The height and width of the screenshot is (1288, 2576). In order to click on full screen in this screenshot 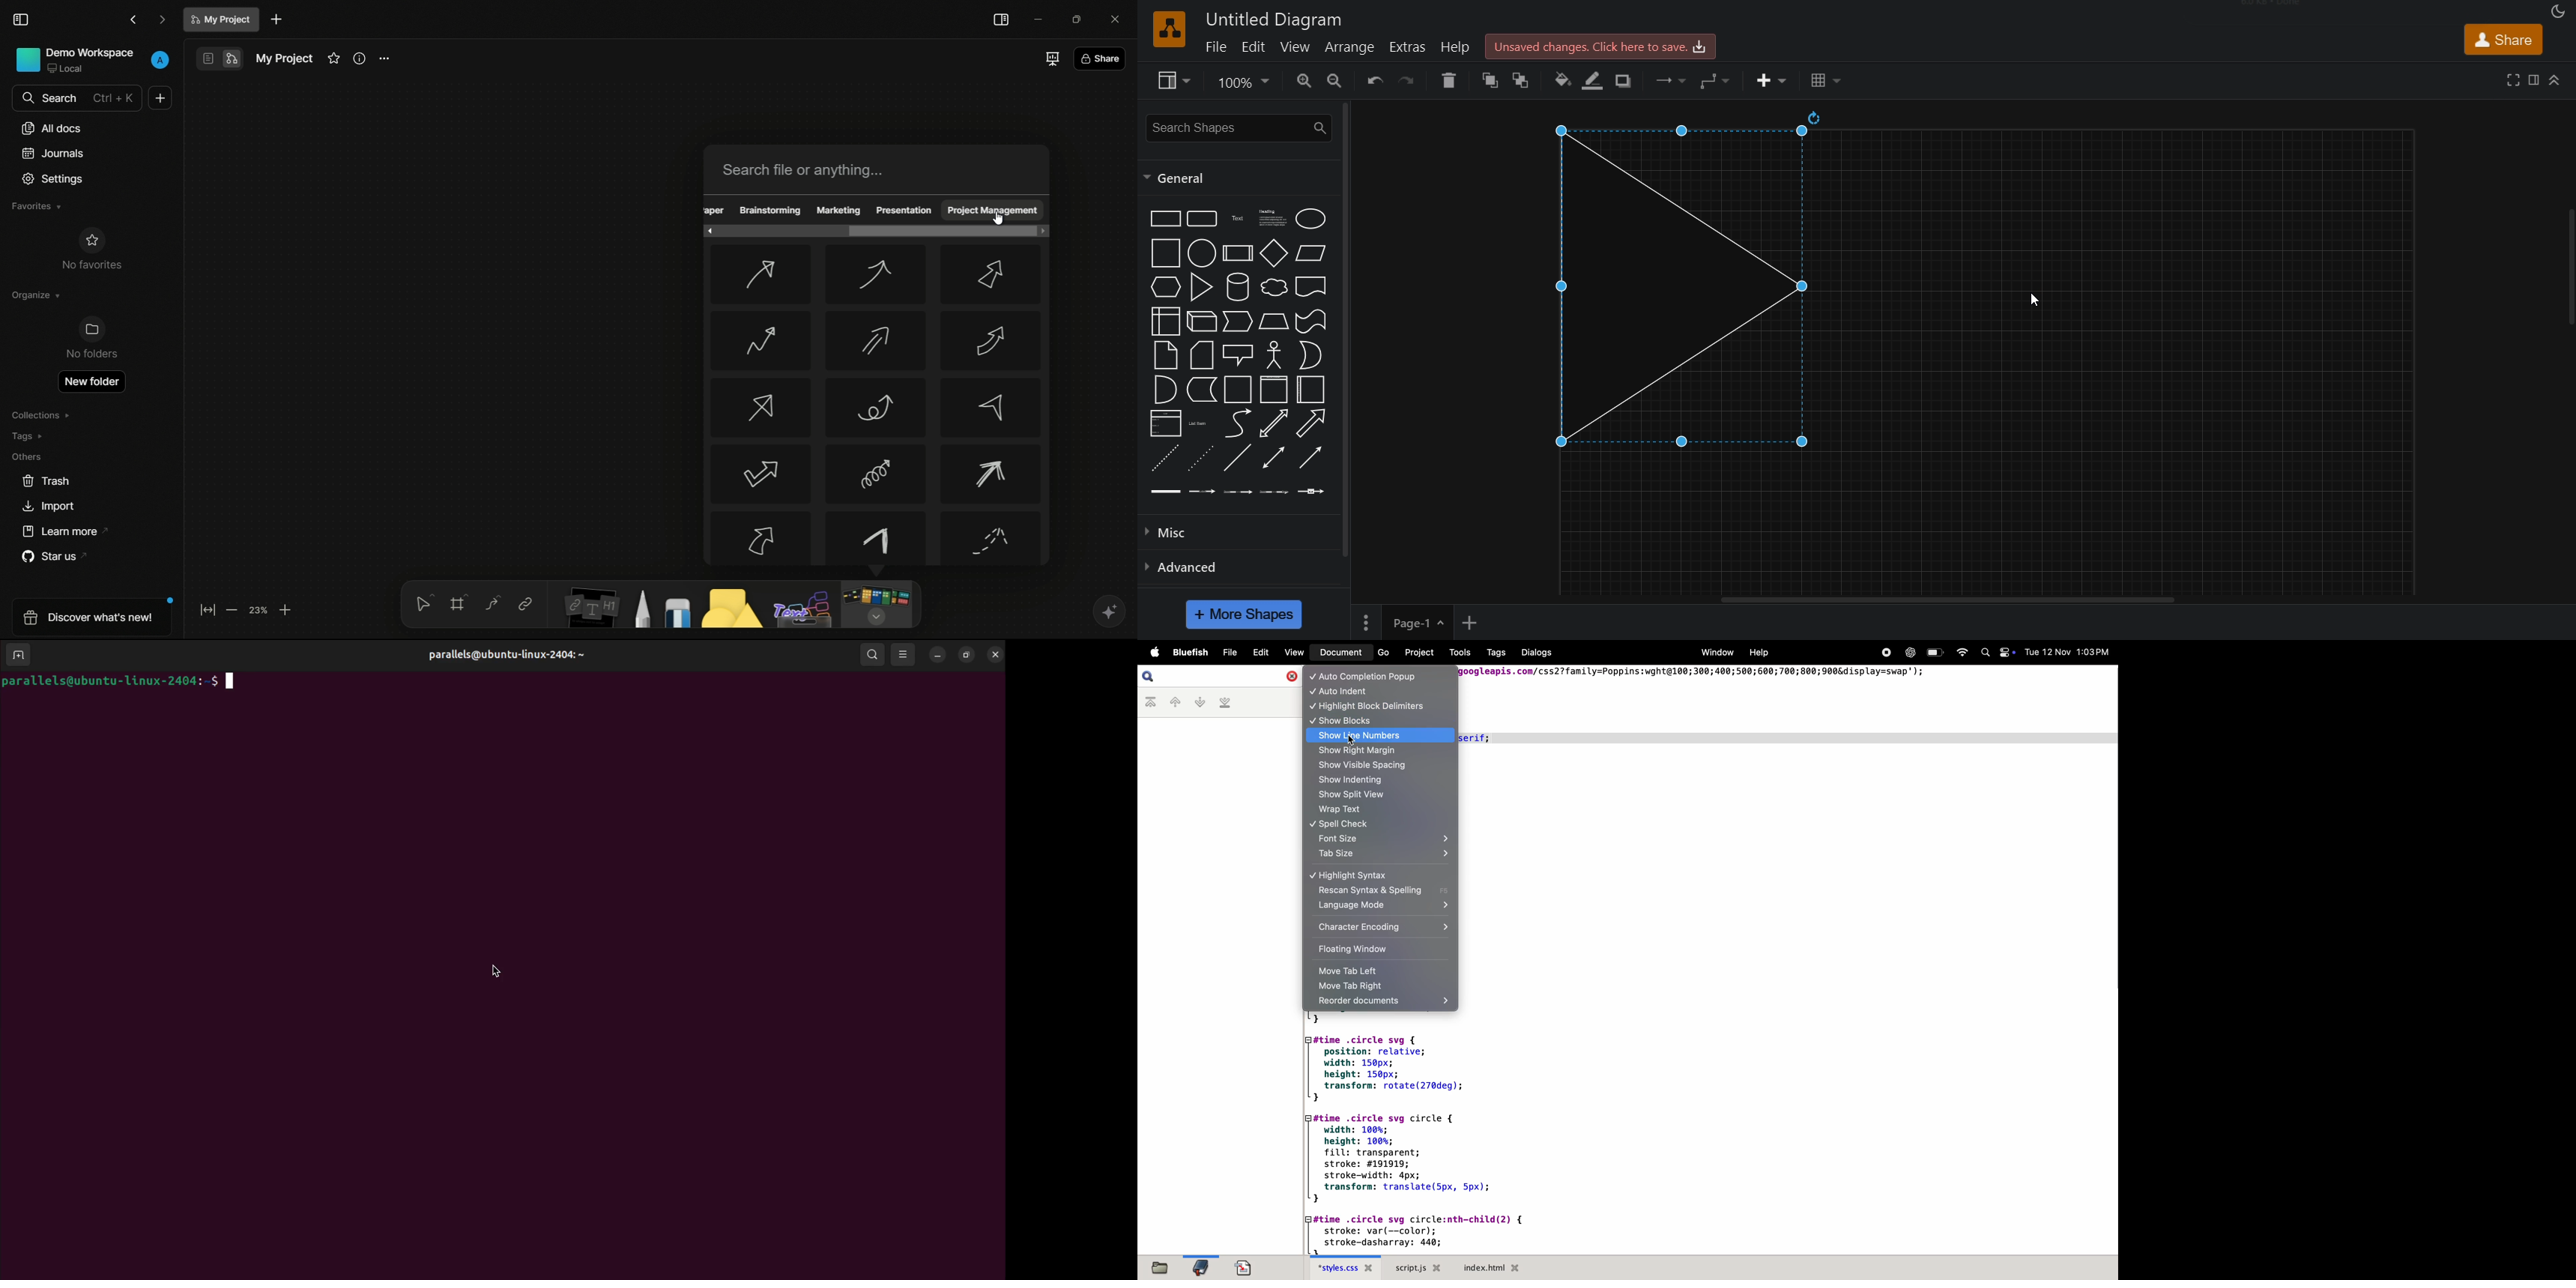, I will do `click(2511, 80)`.